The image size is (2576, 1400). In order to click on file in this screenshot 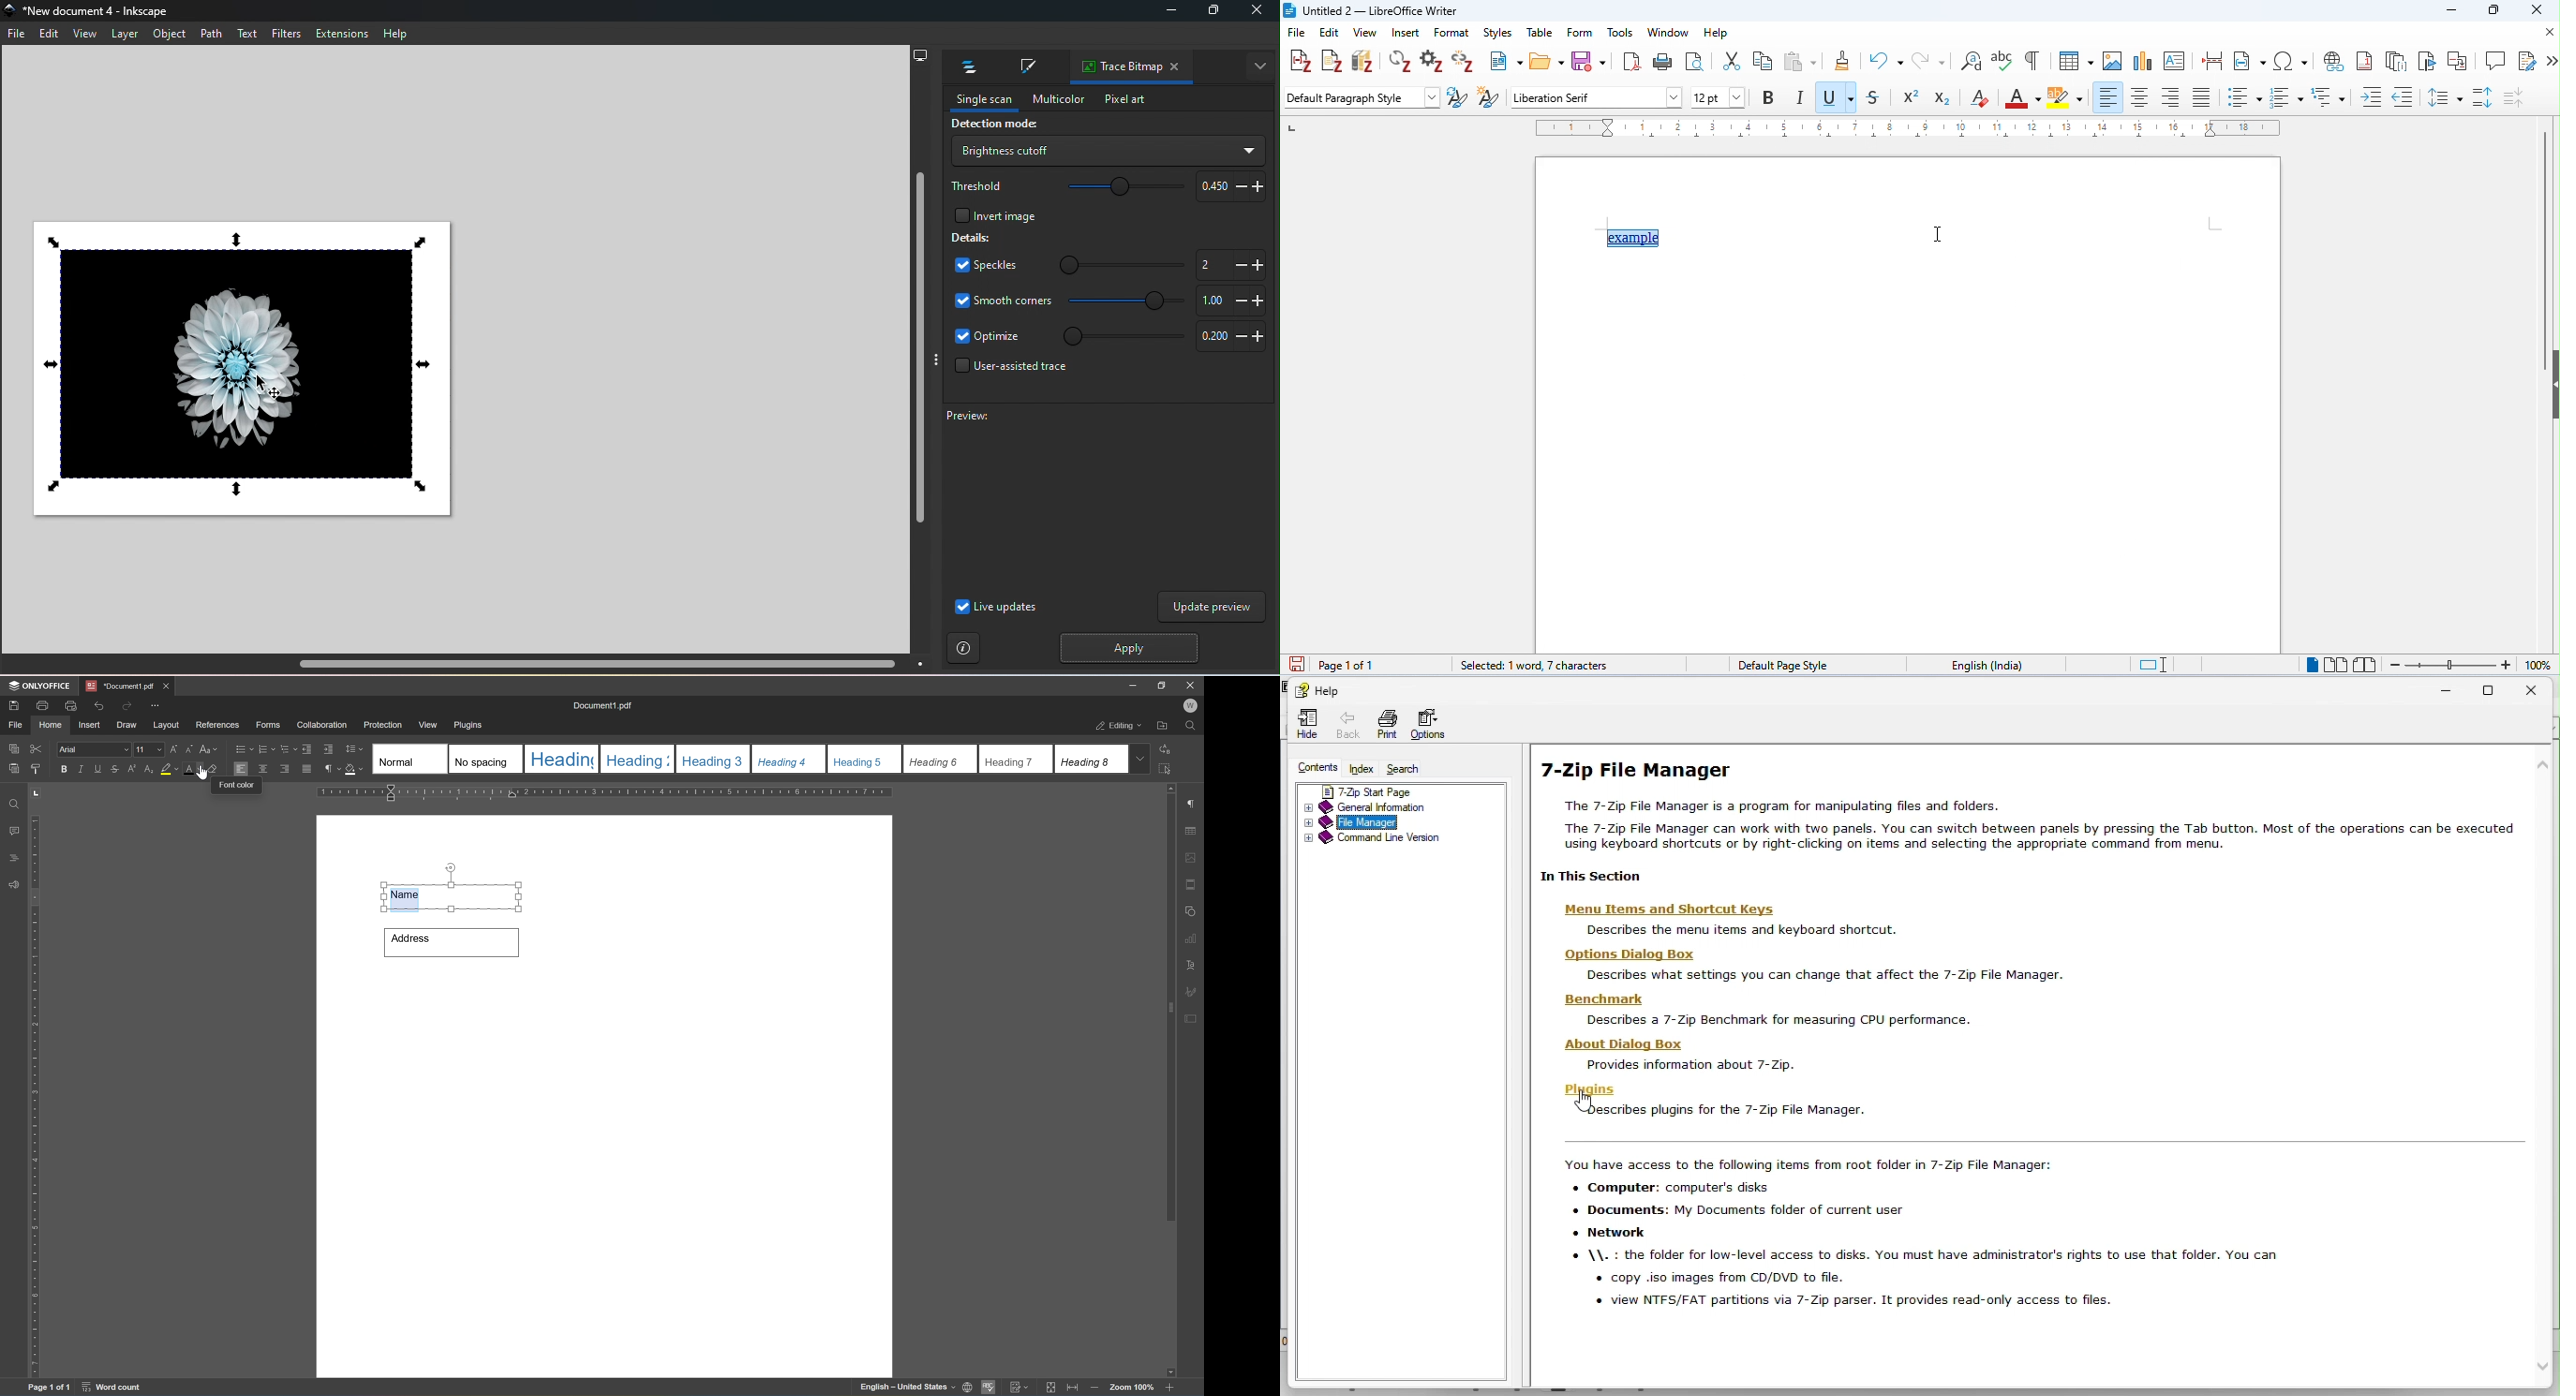, I will do `click(1298, 33)`.